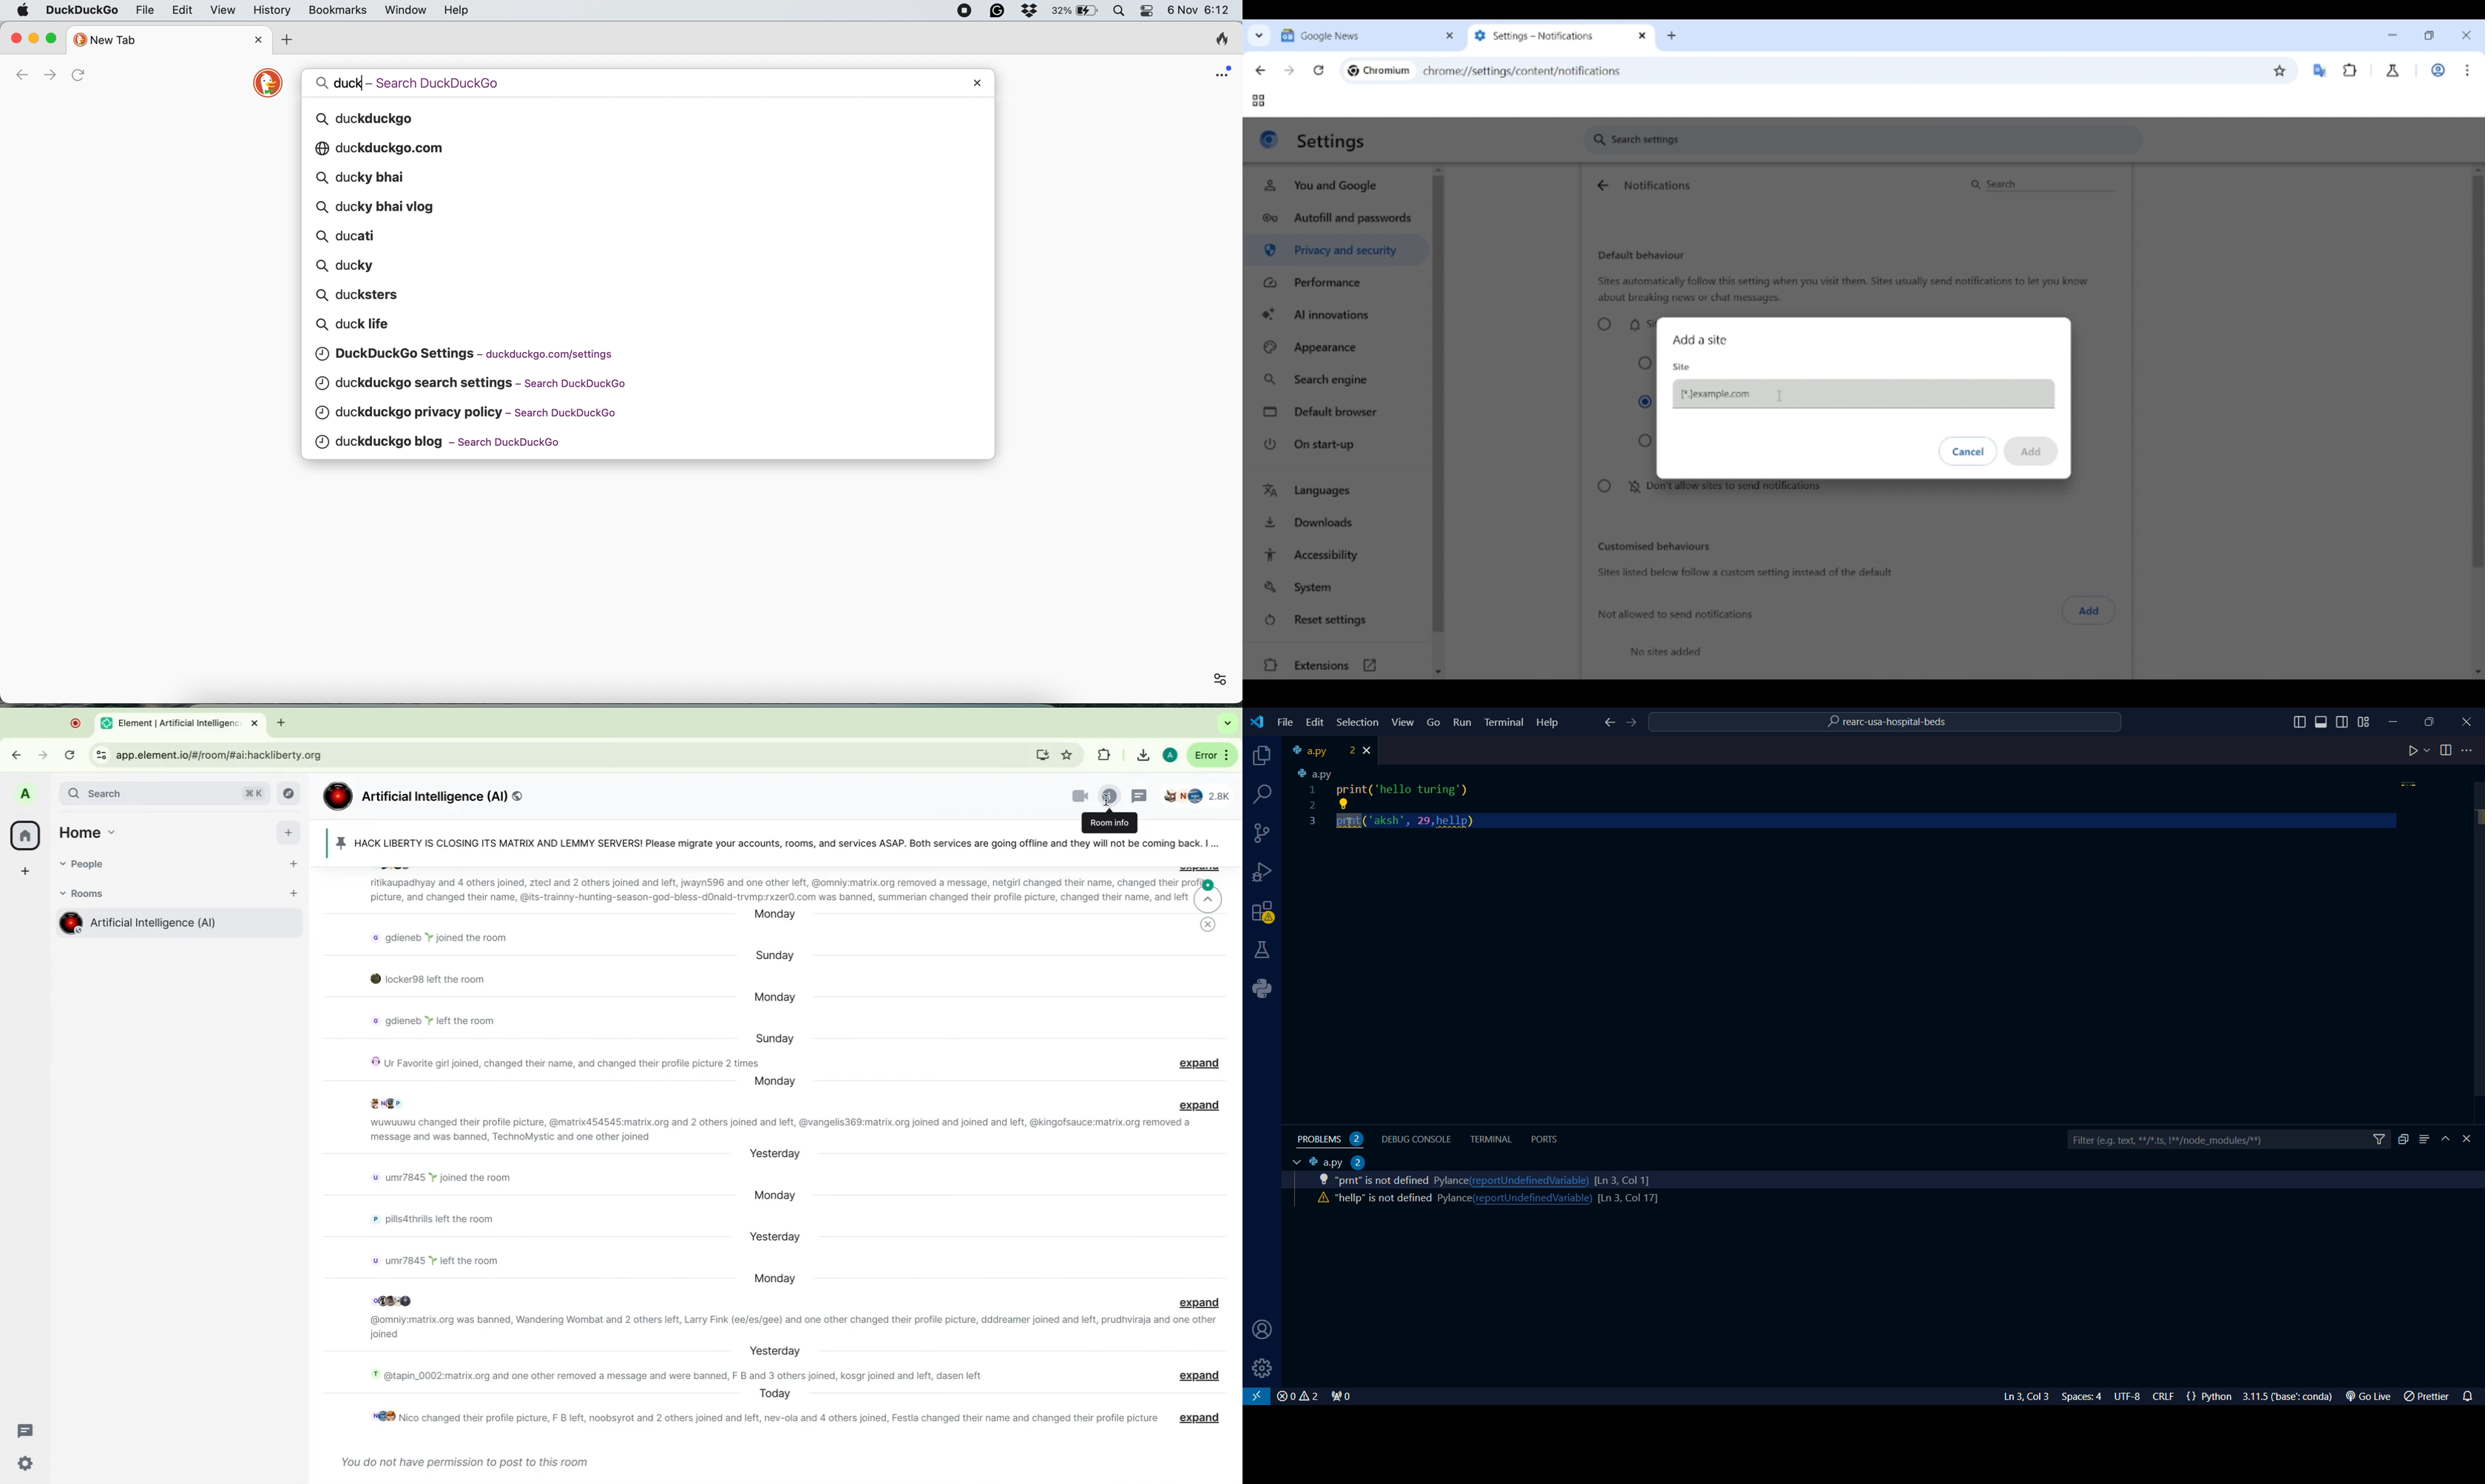 This screenshot has width=2492, height=1484. What do you see at coordinates (1699, 340) in the screenshot?
I see `Add a site` at bounding box center [1699, 340].